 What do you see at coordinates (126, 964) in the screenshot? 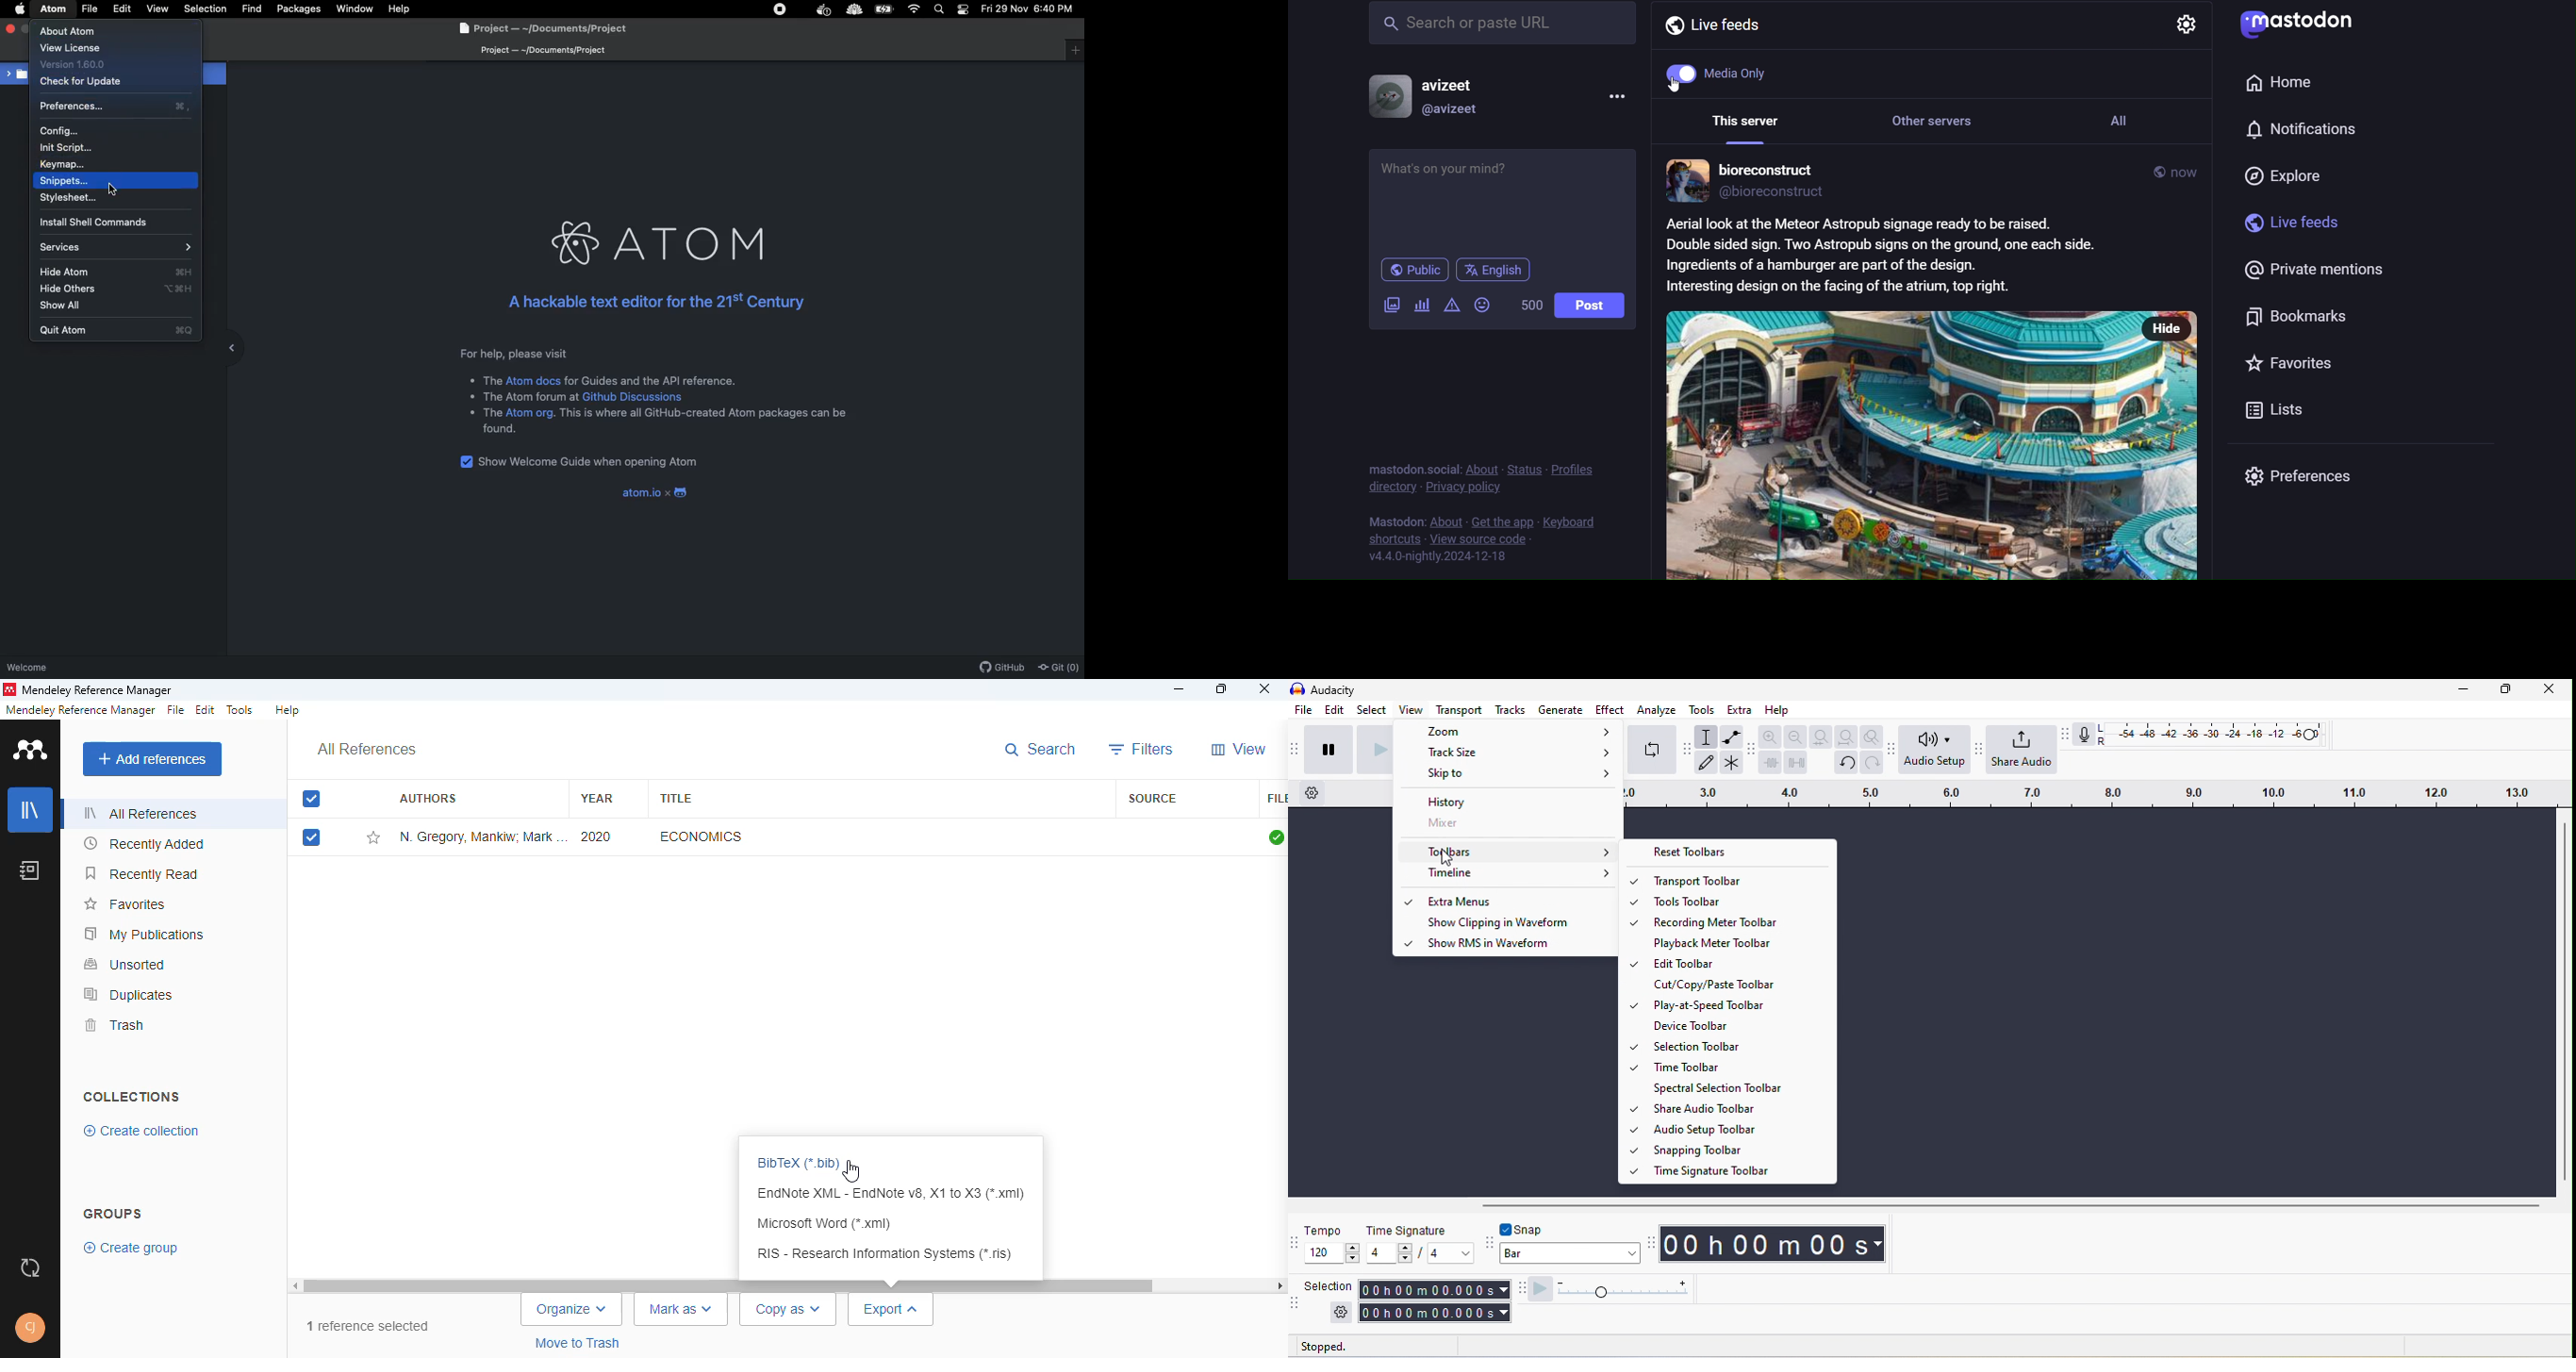
I see `unsorted` at bounding box center [126, 964].